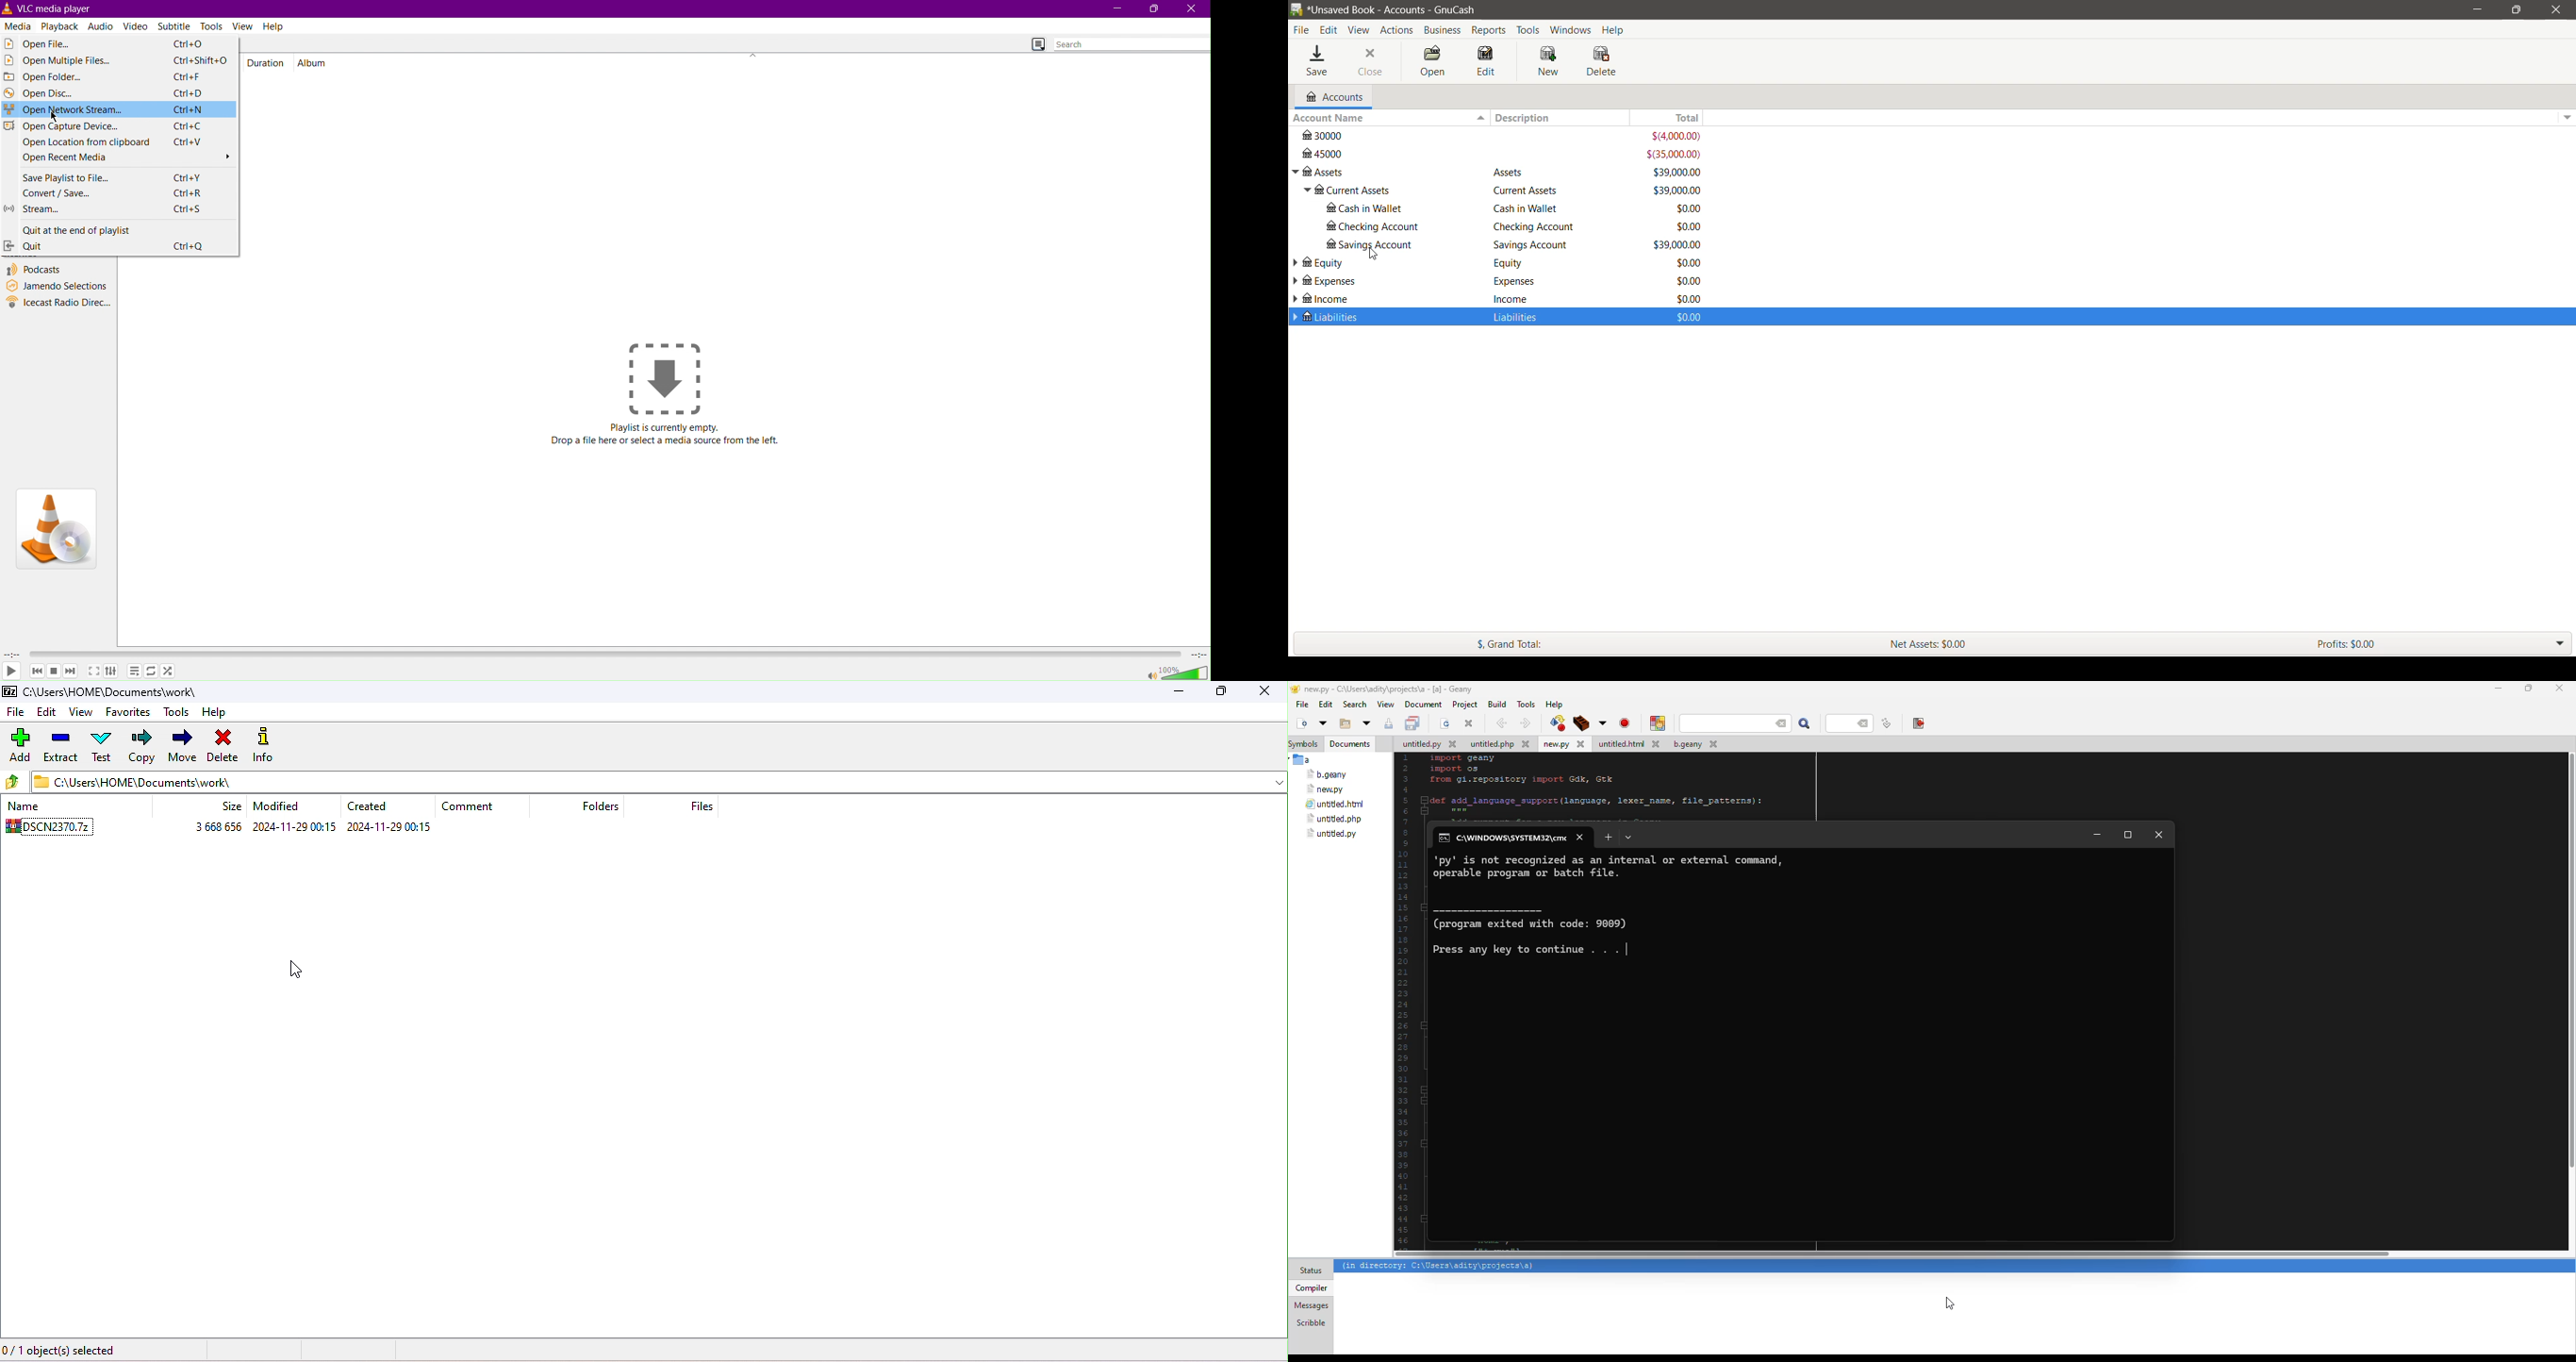  I want to click on file, so click(1325, 789).